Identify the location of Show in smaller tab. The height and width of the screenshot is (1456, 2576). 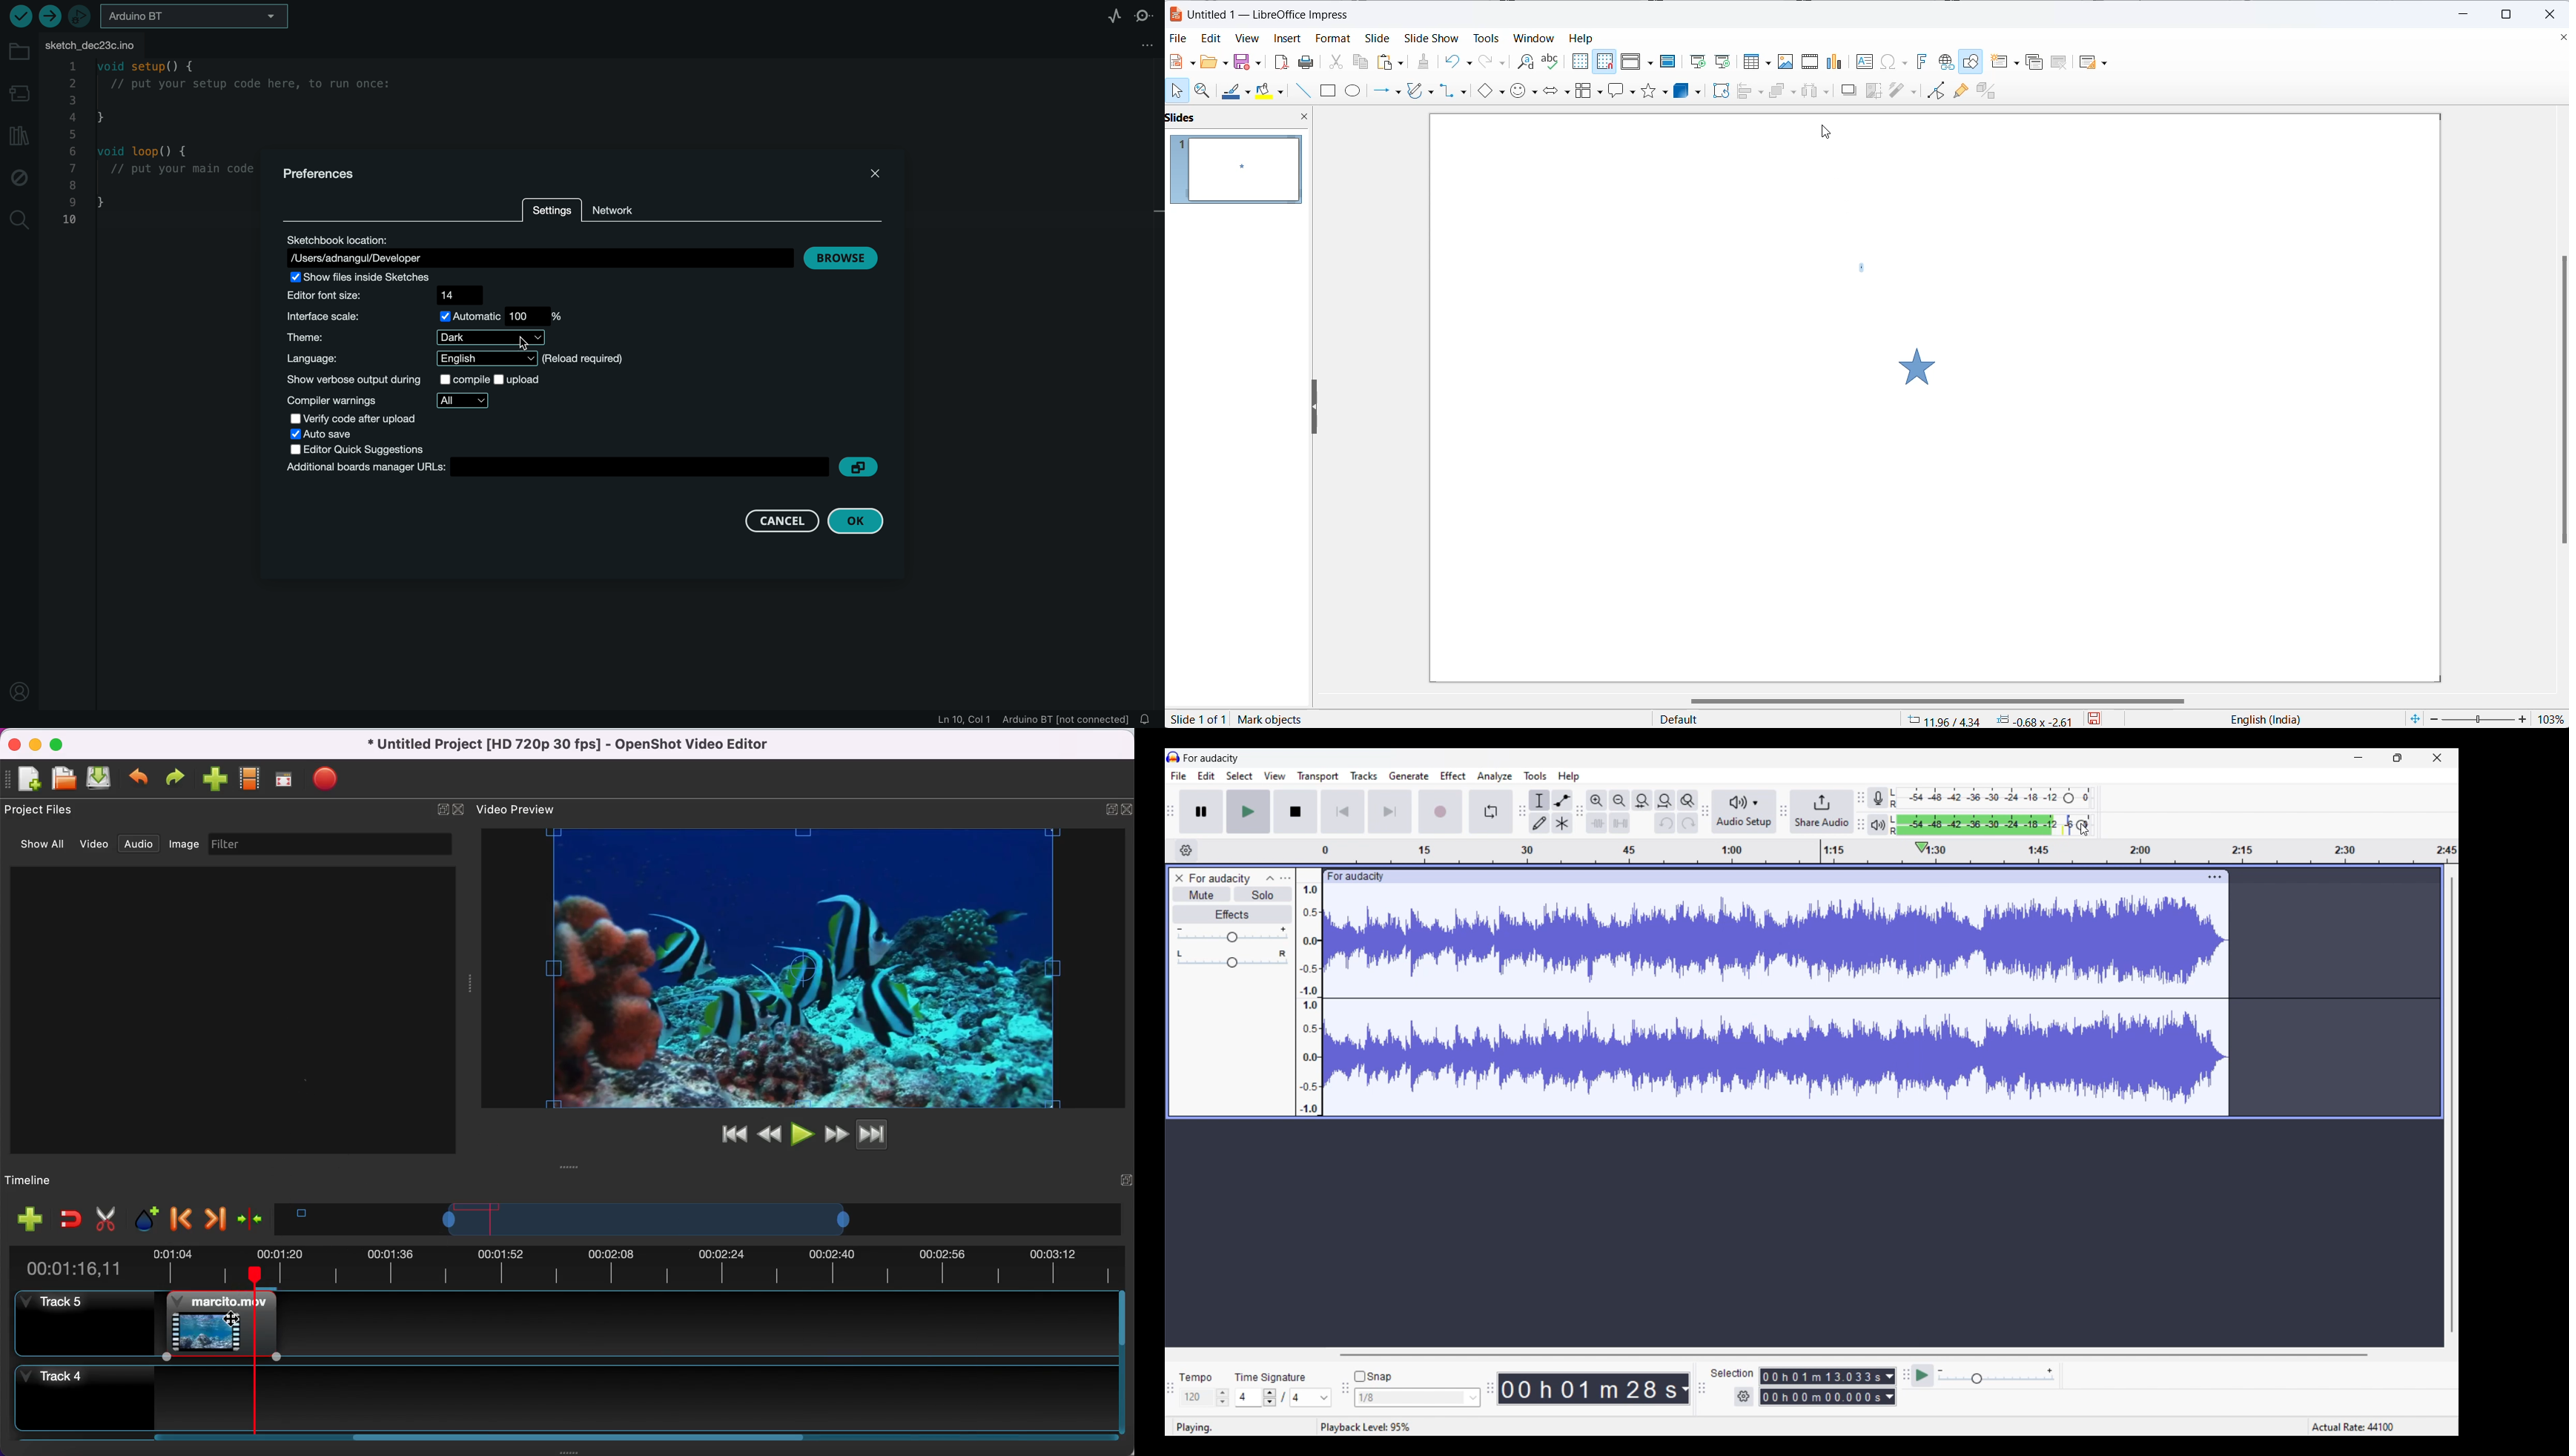
(2398, 758).